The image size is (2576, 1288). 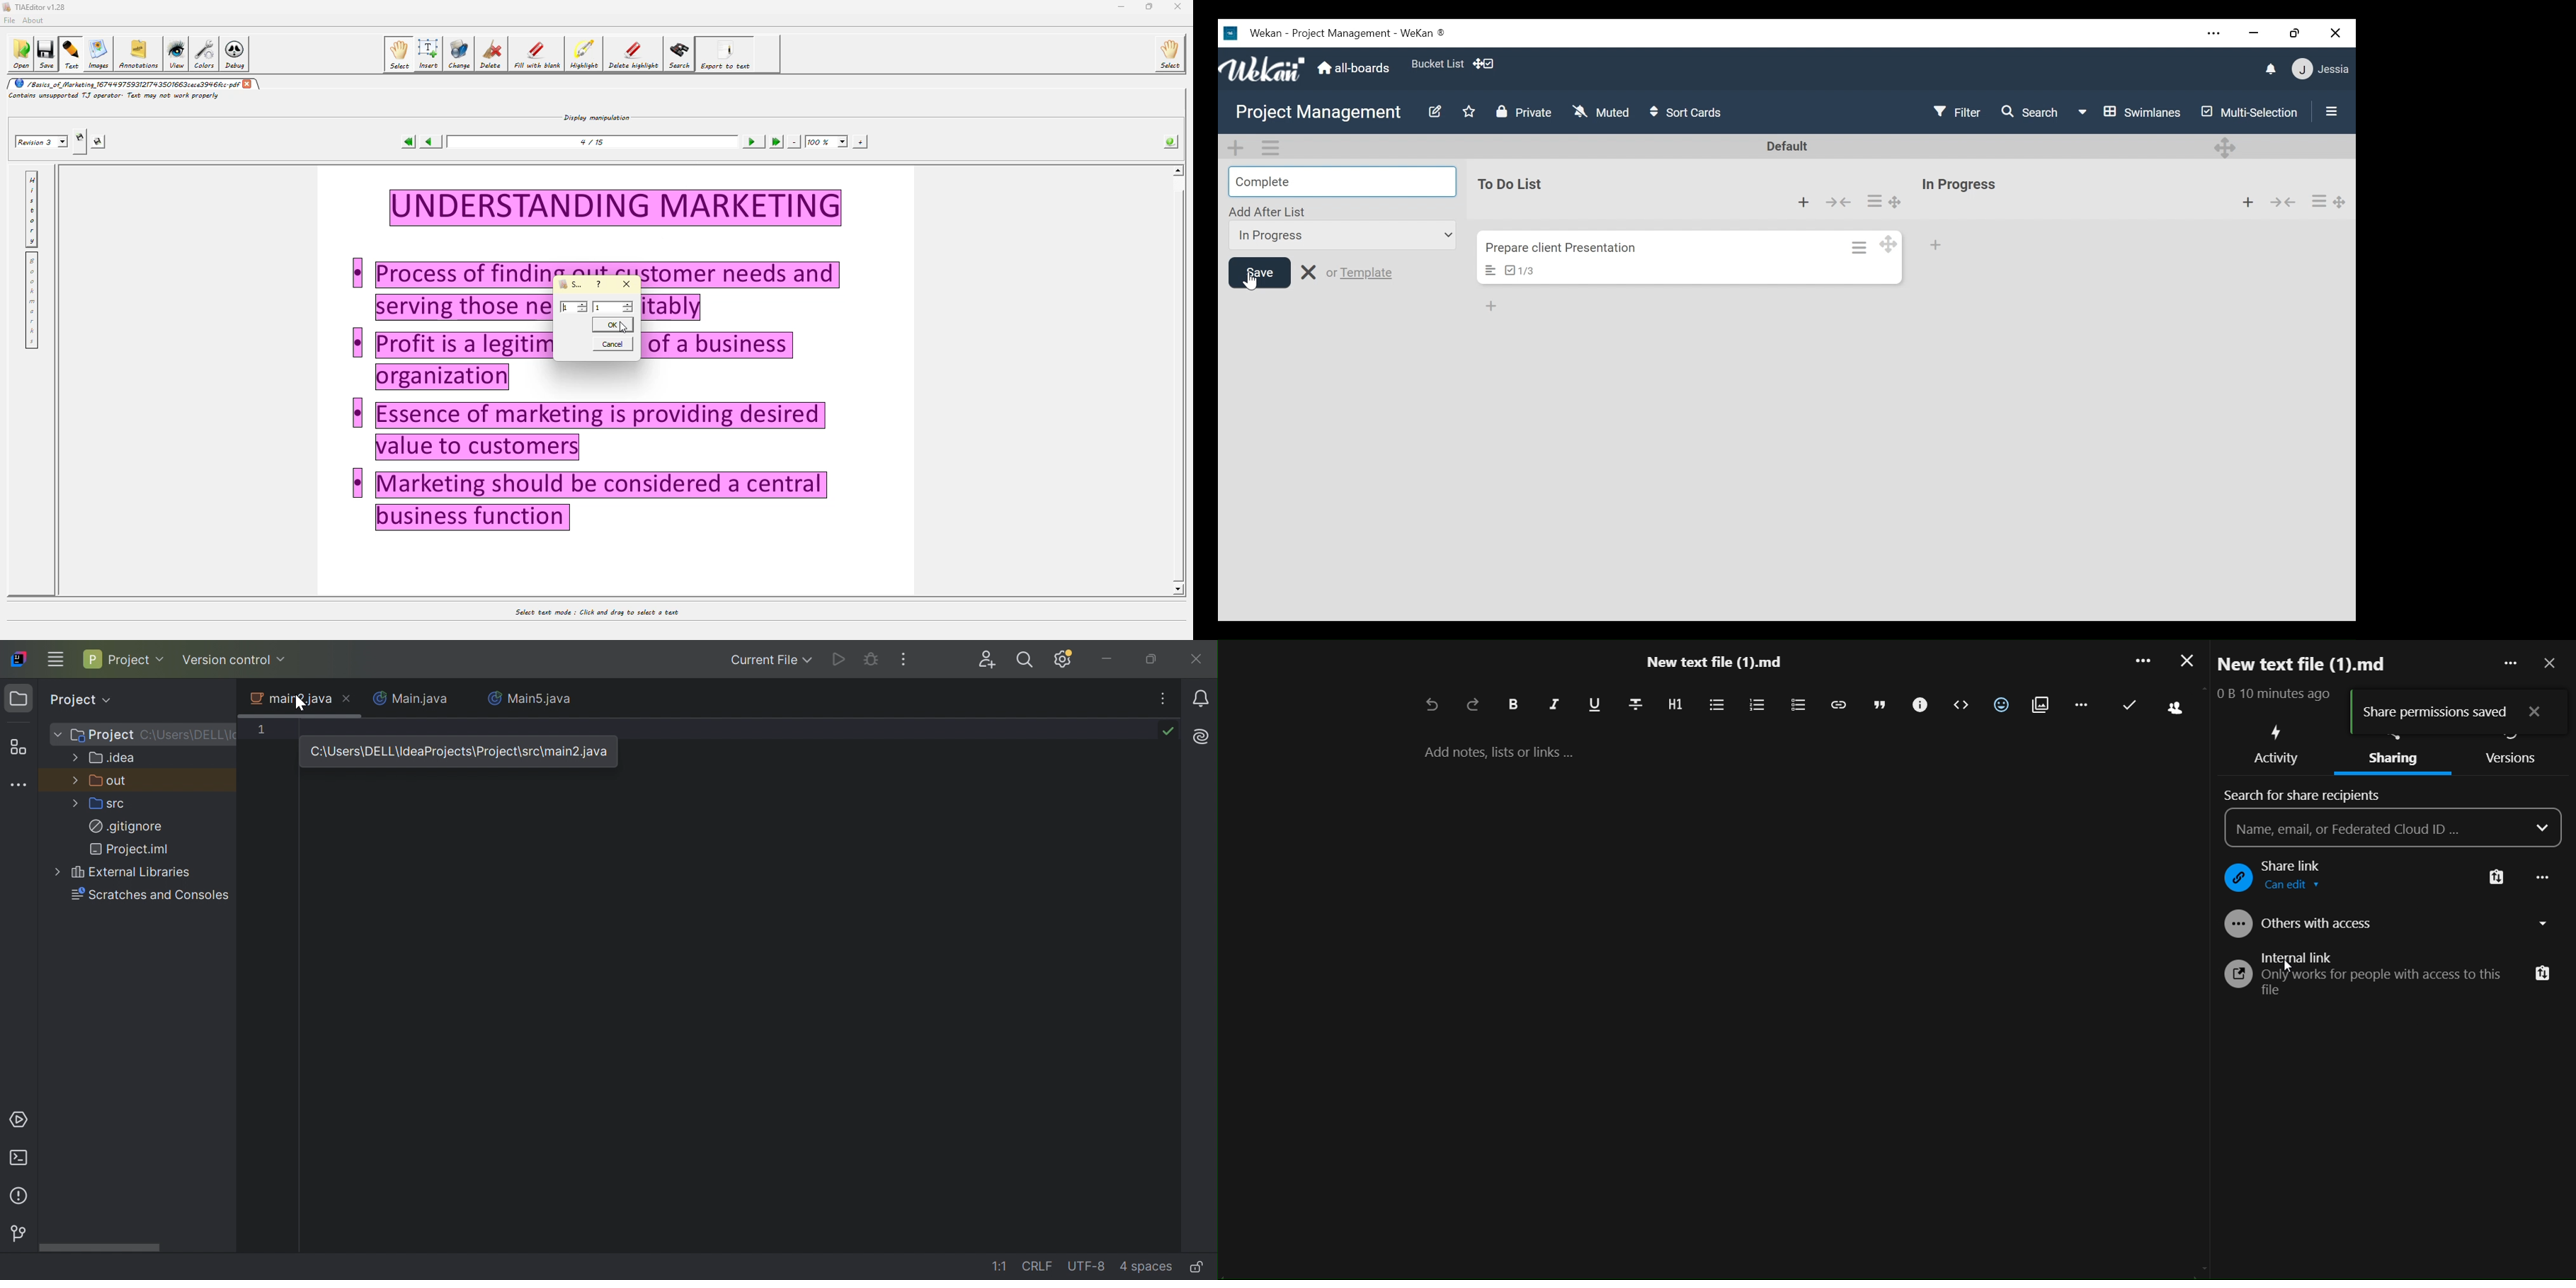 What do you see at coordinates (1797, 706) in the screenshot?
I see `to do list` at bounding box center [1797, 706].